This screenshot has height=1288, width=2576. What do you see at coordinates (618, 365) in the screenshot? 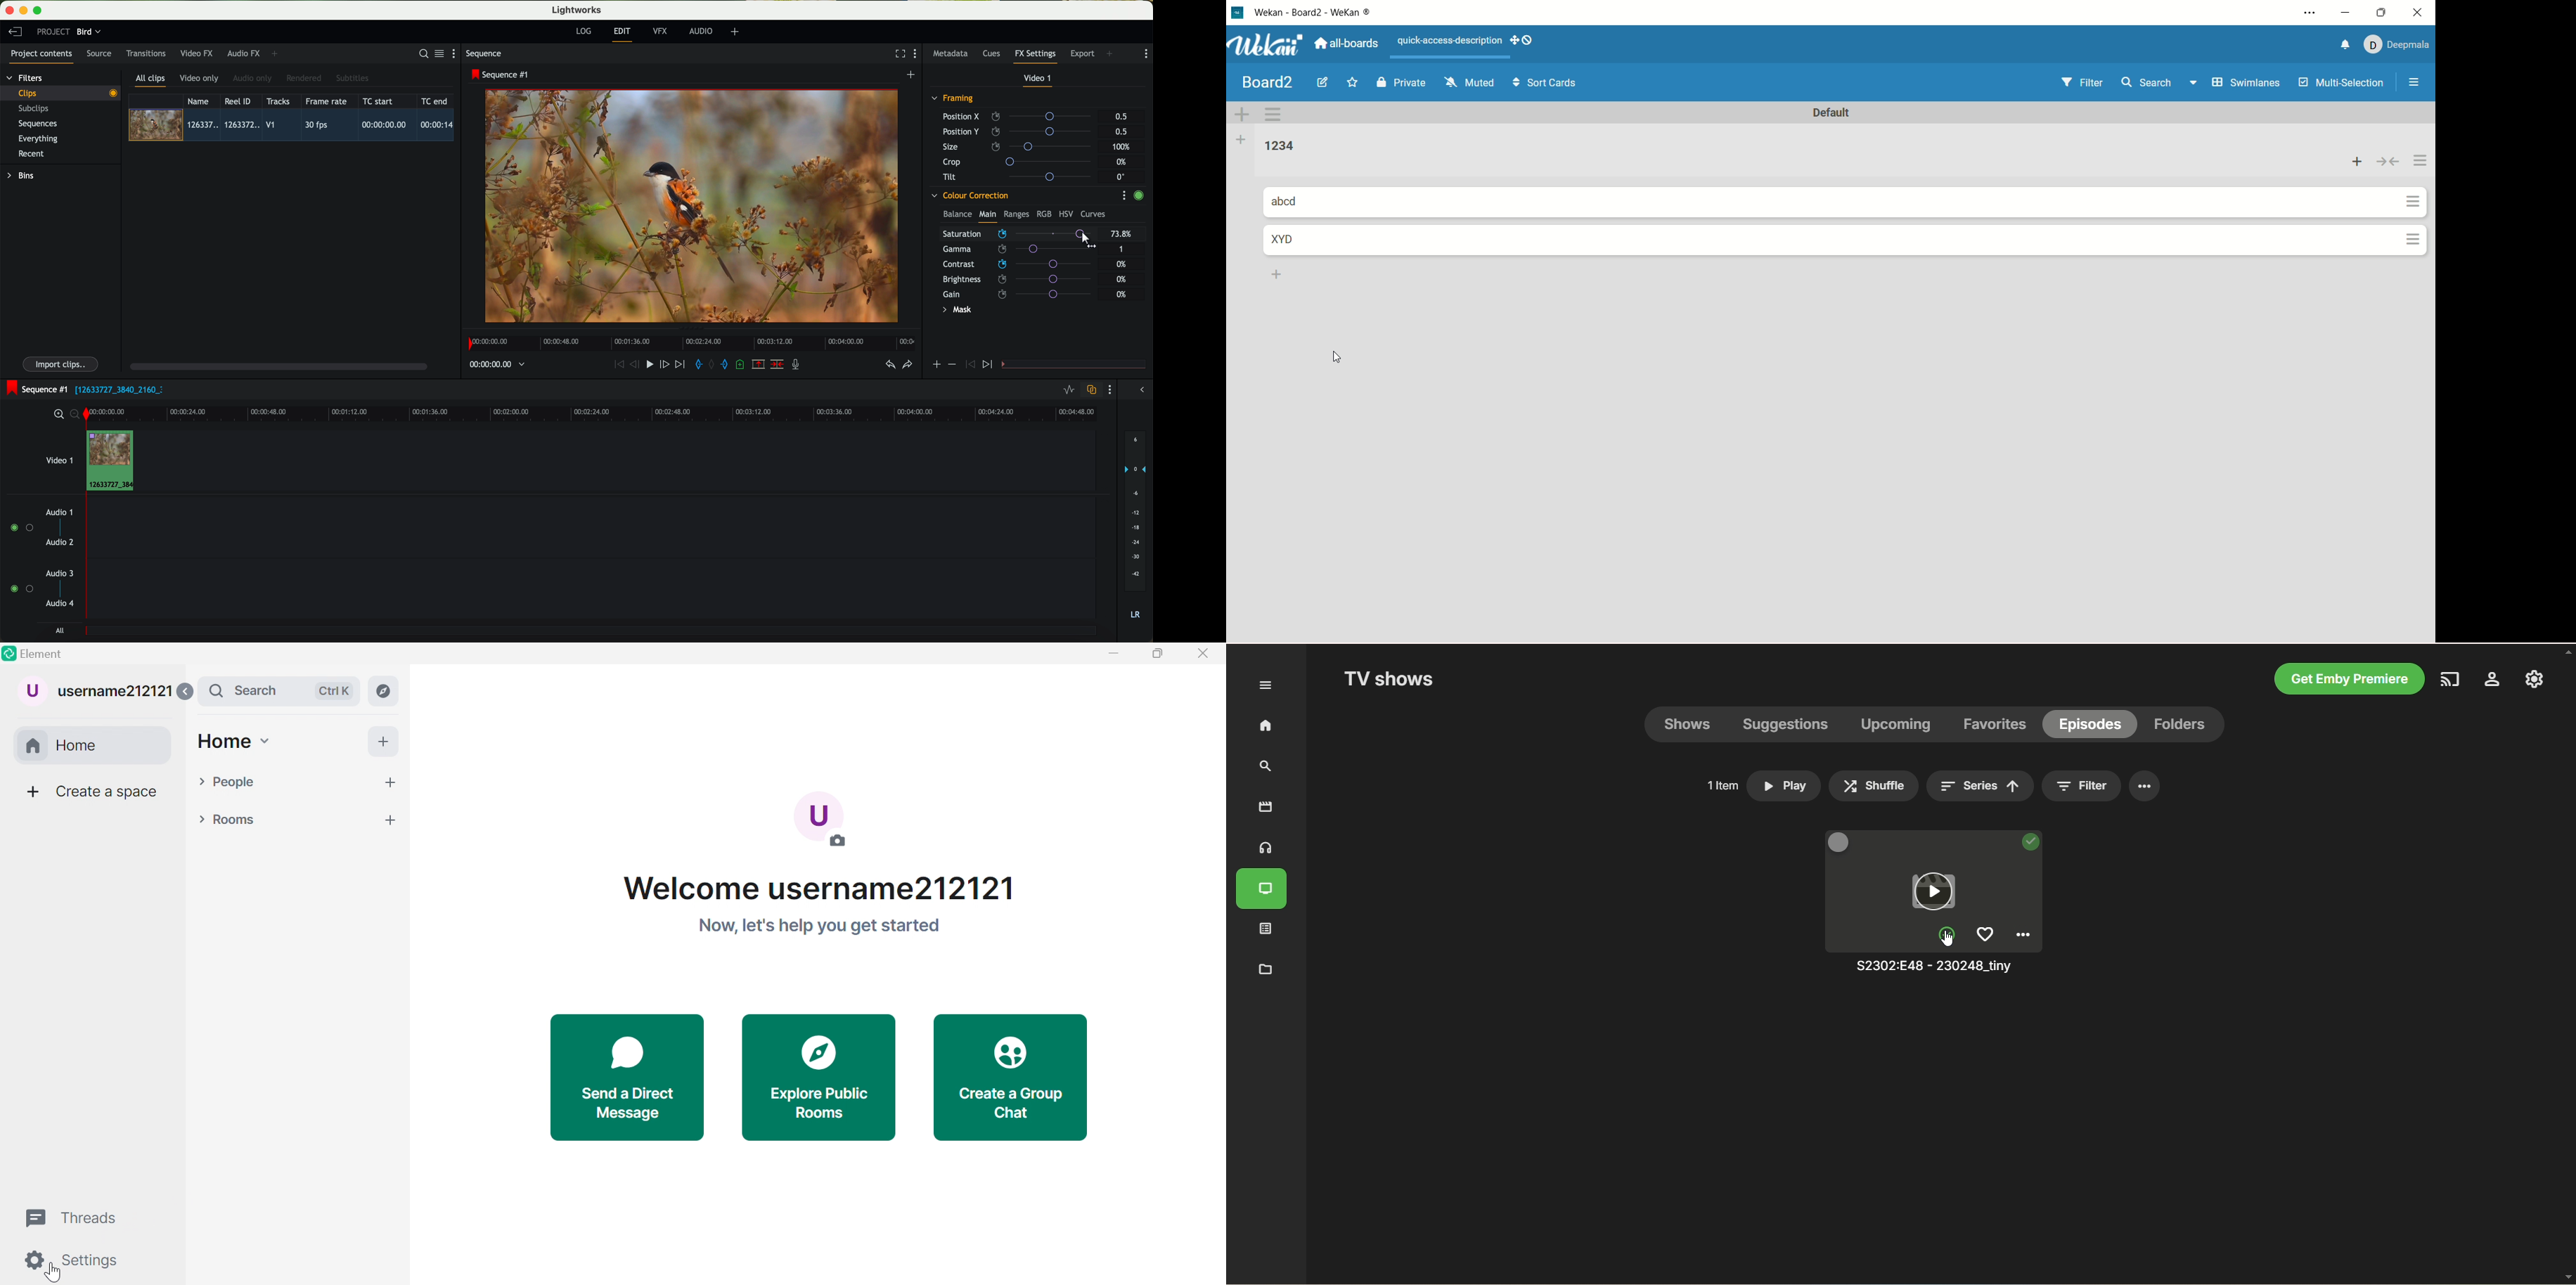
I see `rewind` at bounding box center [618, 365].